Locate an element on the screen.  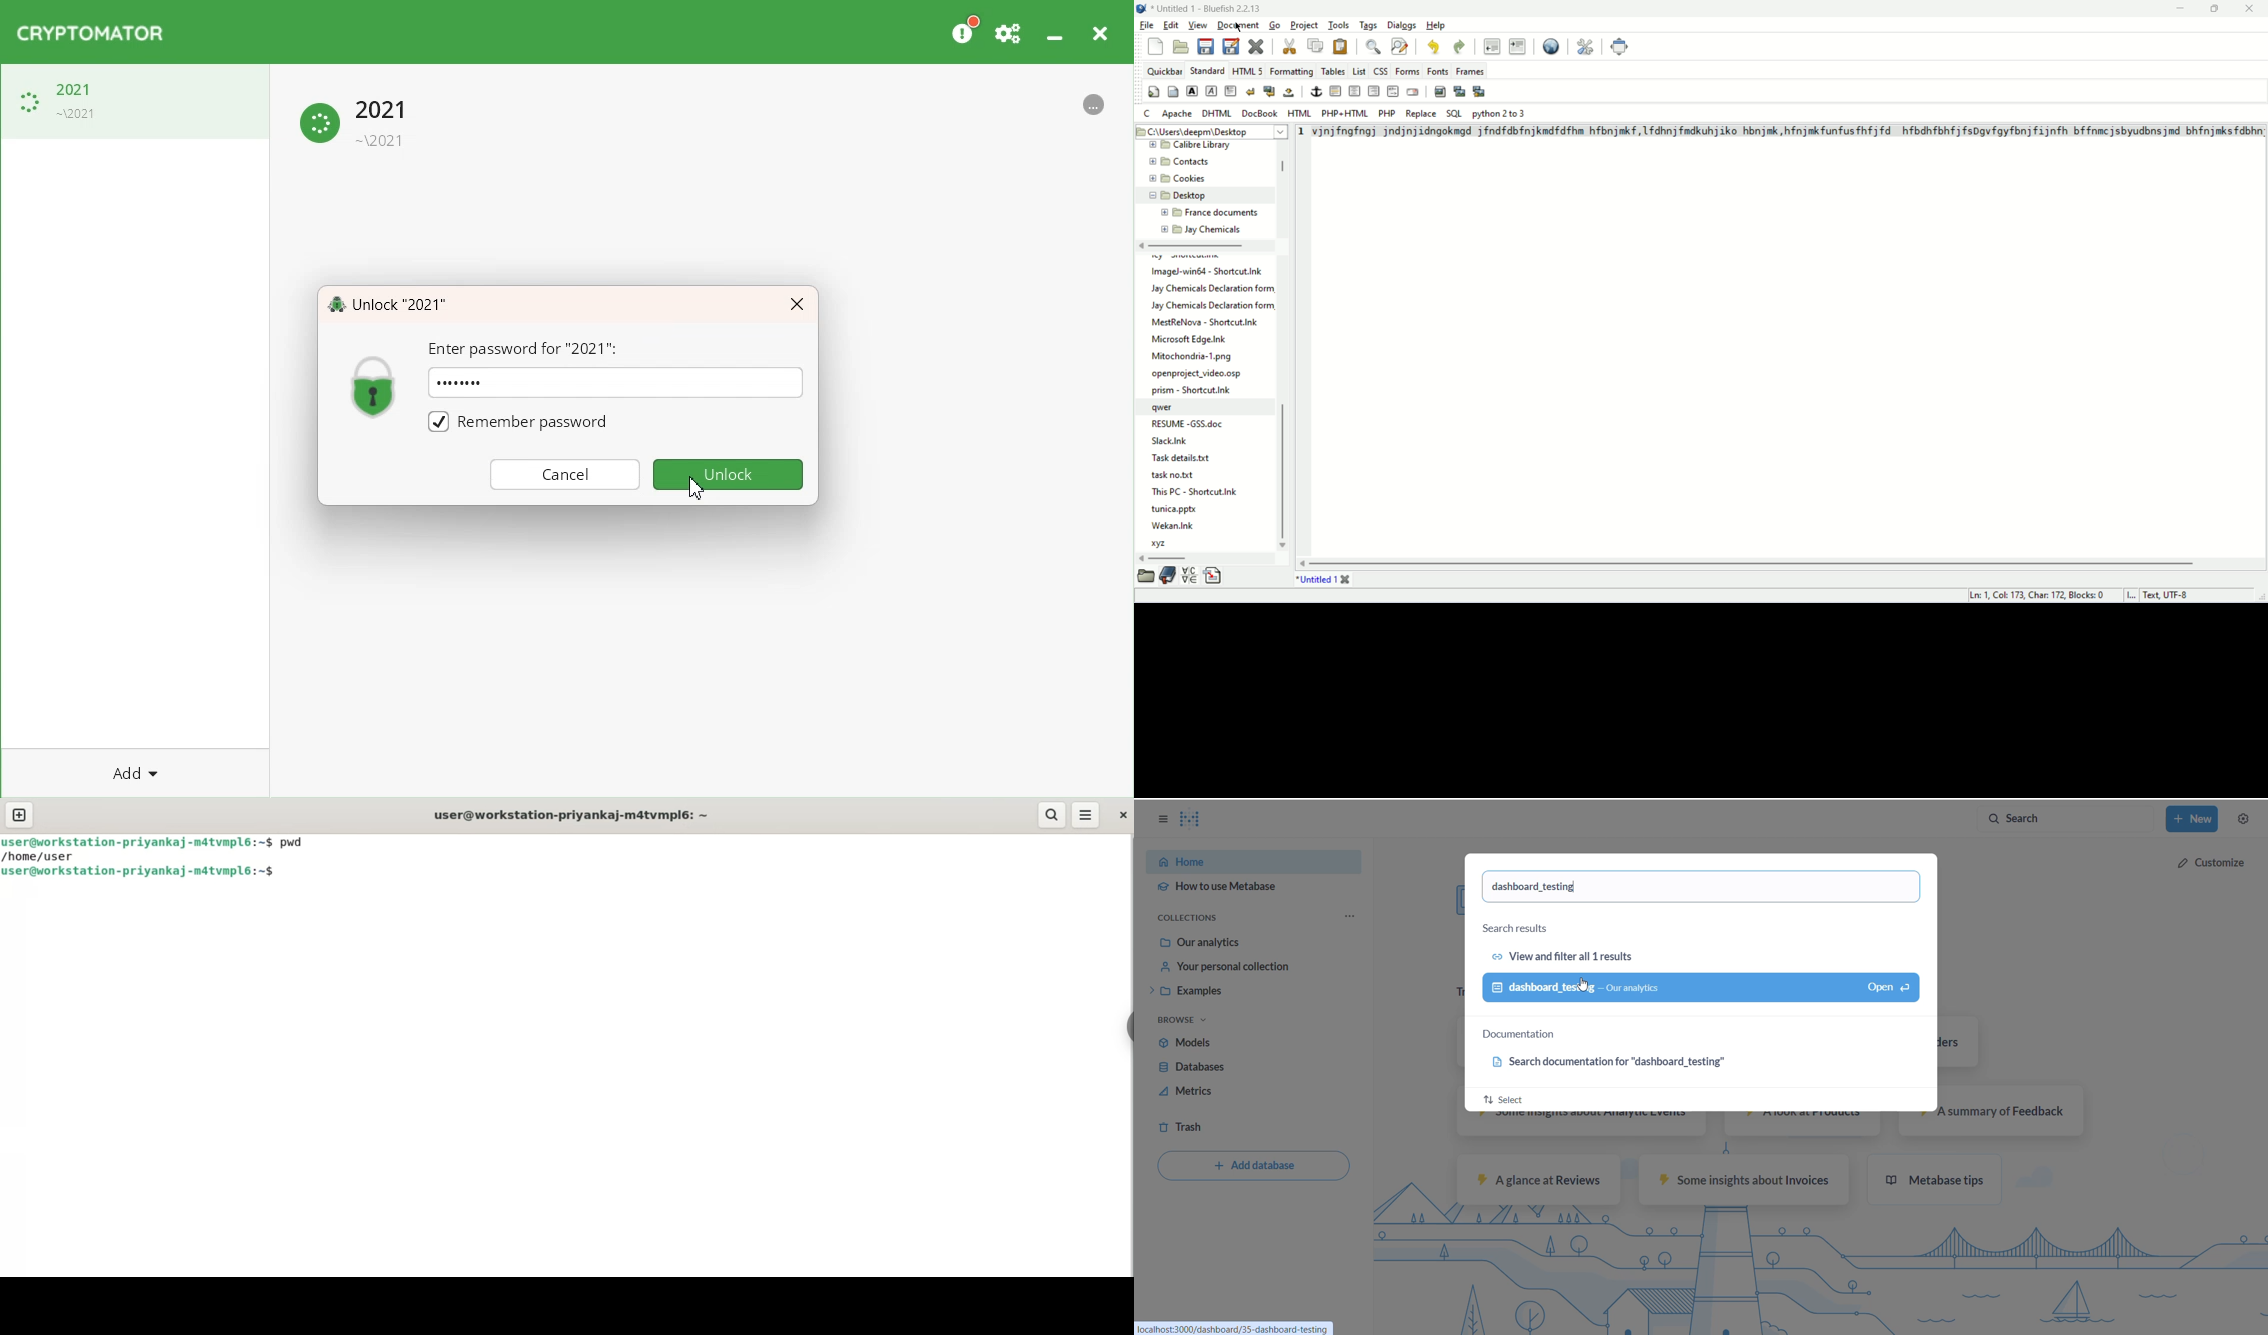
list is located at coordinates (1359, 70).